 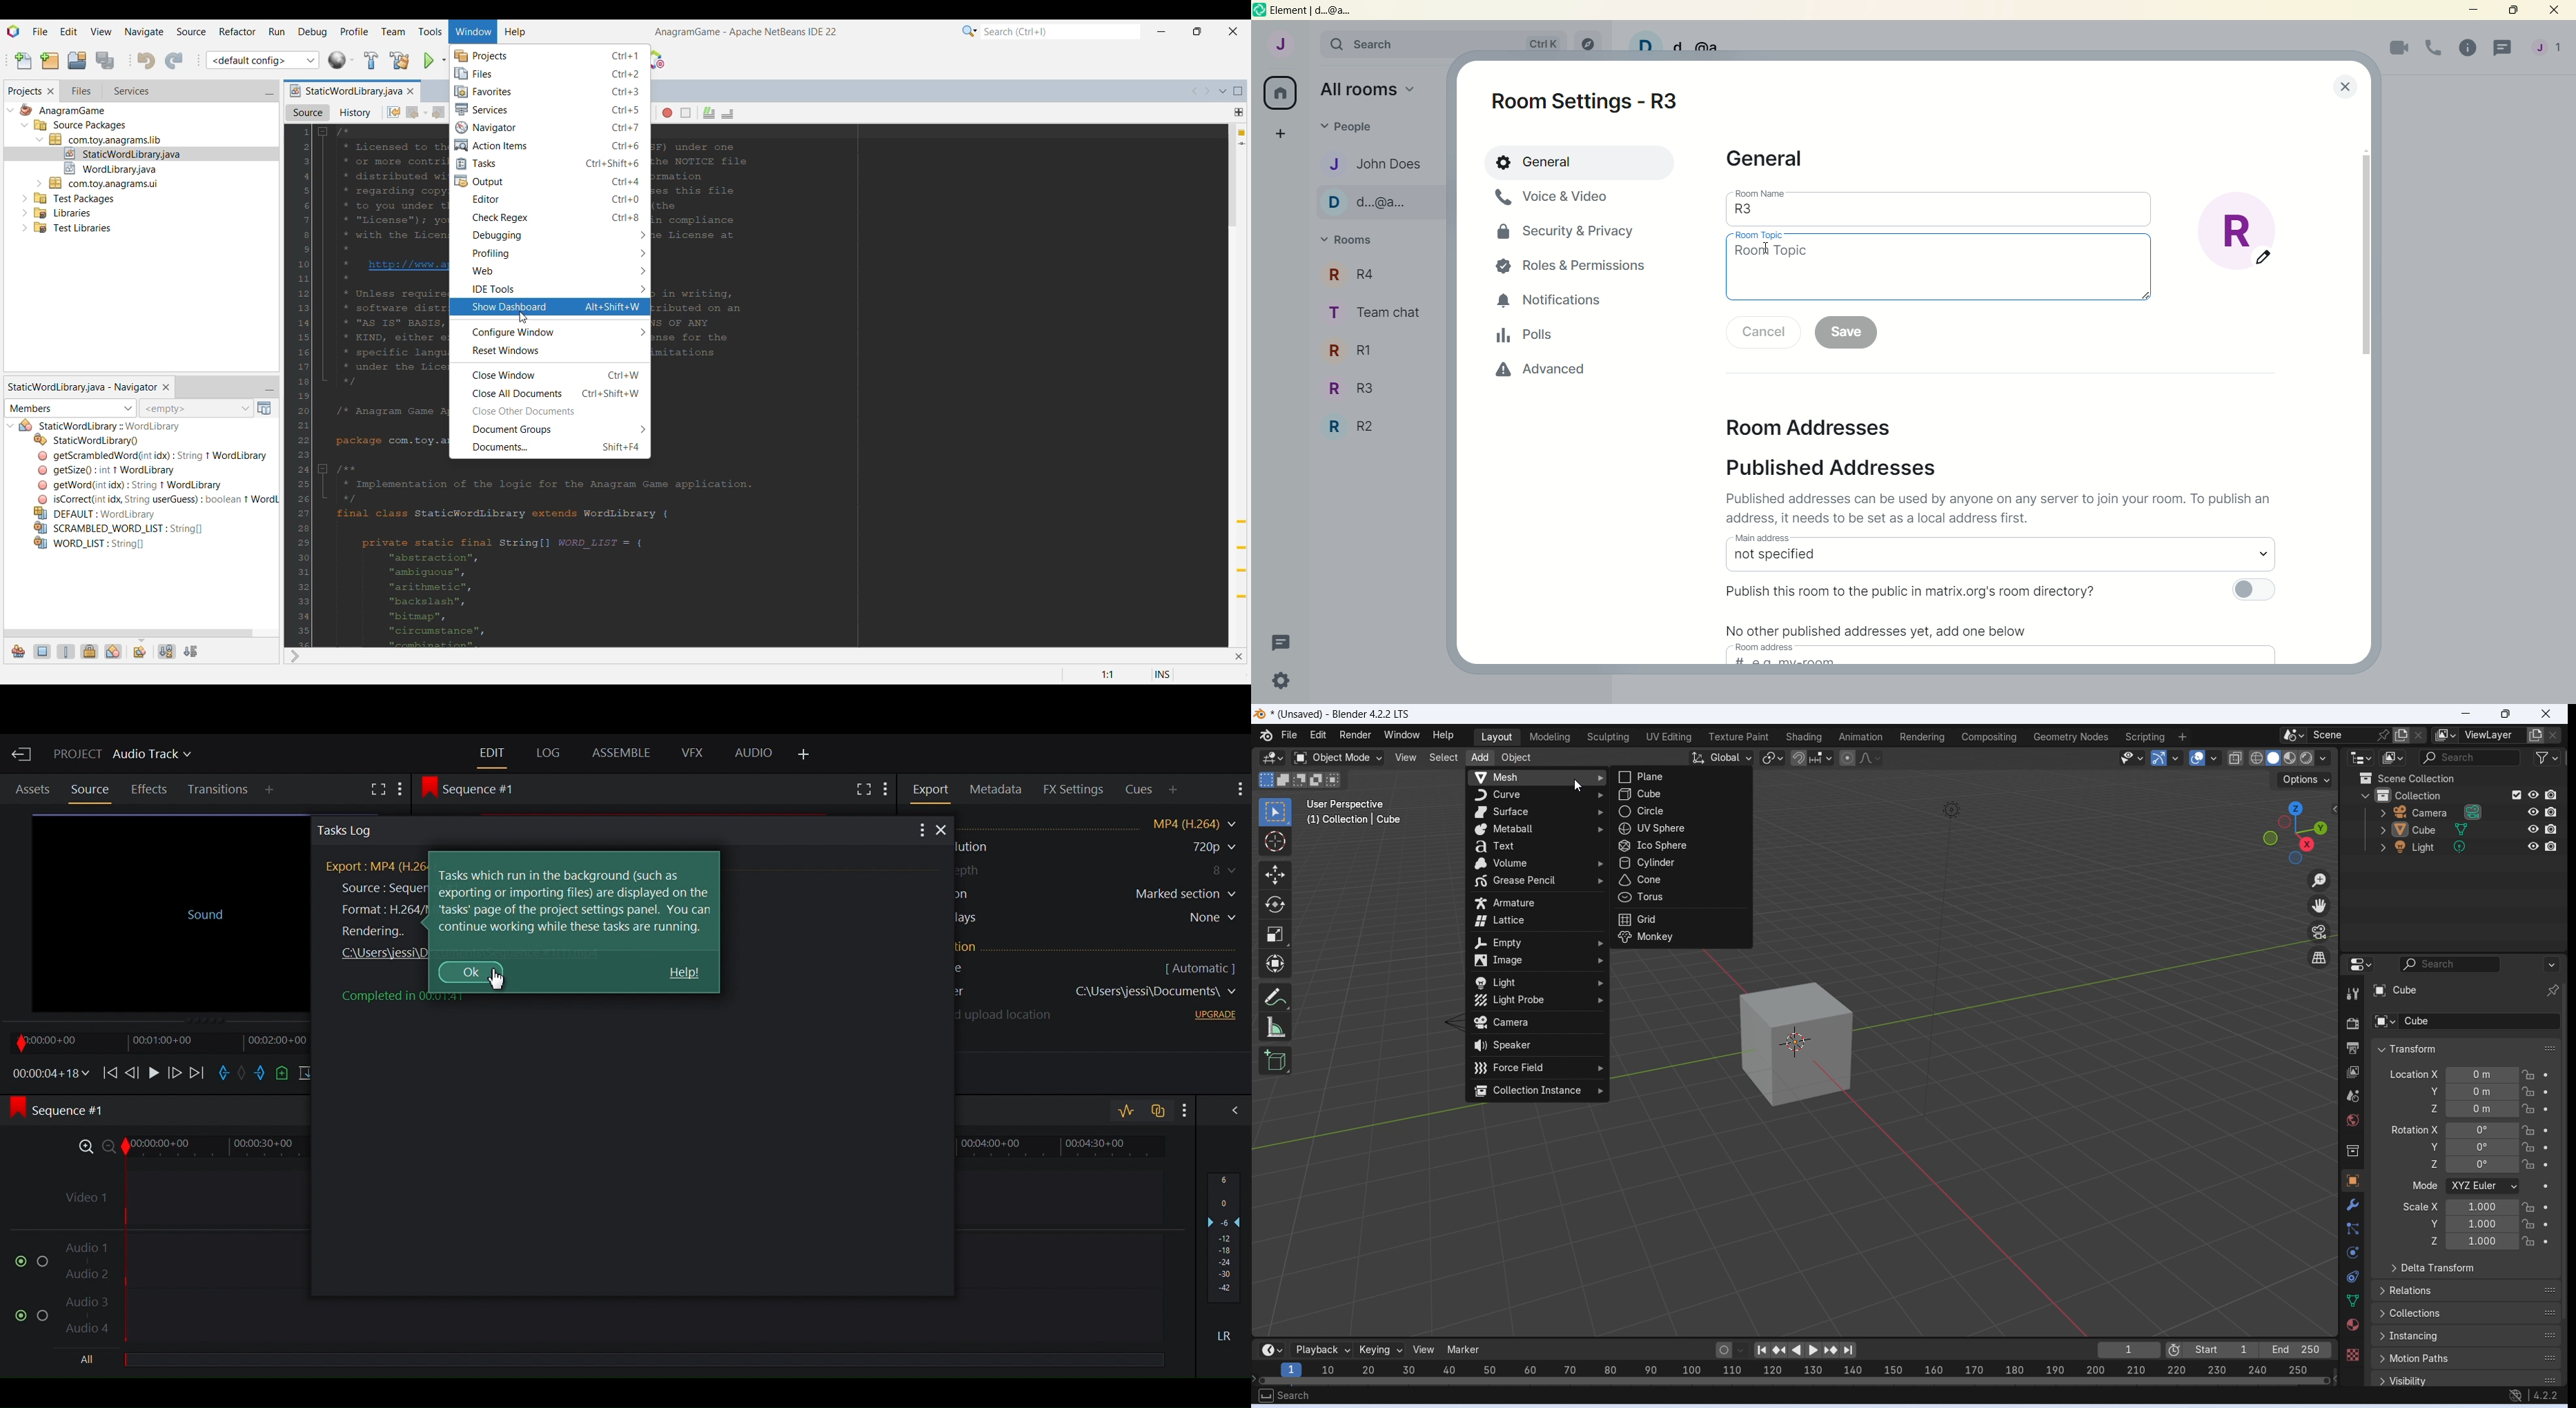 What do you see at coordinates (1101, 920) in the screenshot?
I see `Overlays` at bounding box center [1101, 920].